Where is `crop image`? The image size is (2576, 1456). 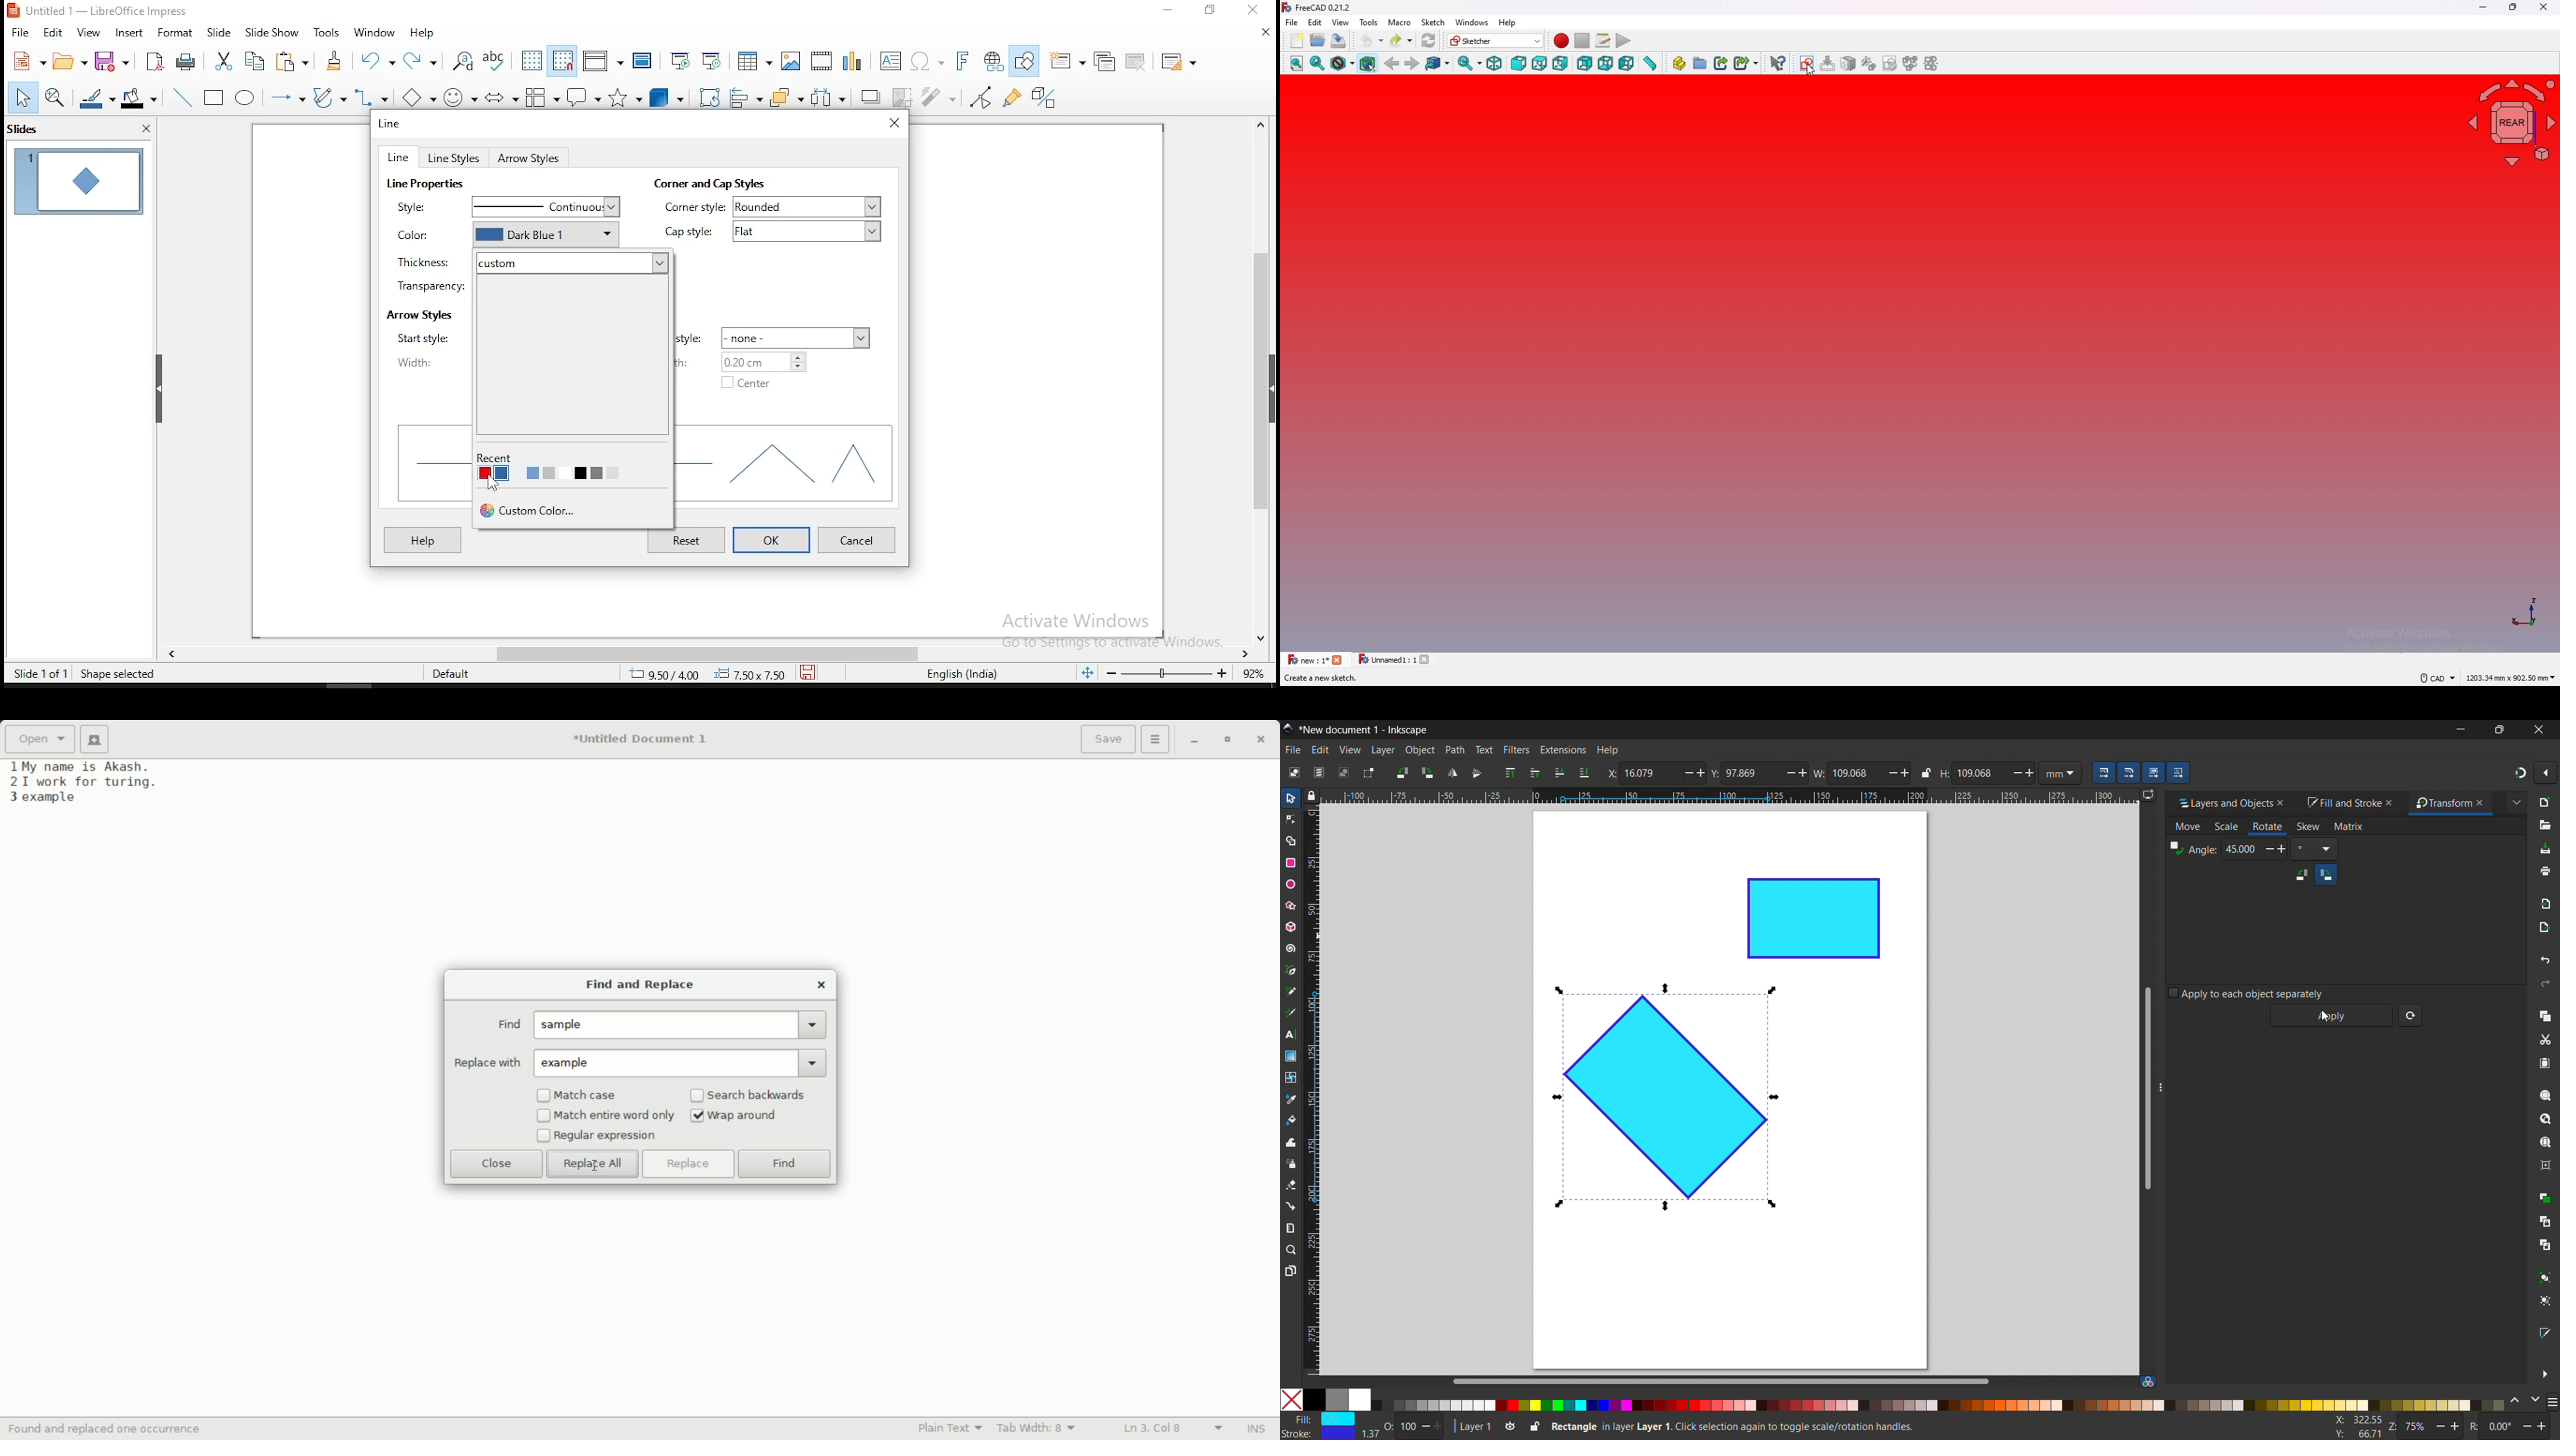 crop image is located at coordinates (902, 98).